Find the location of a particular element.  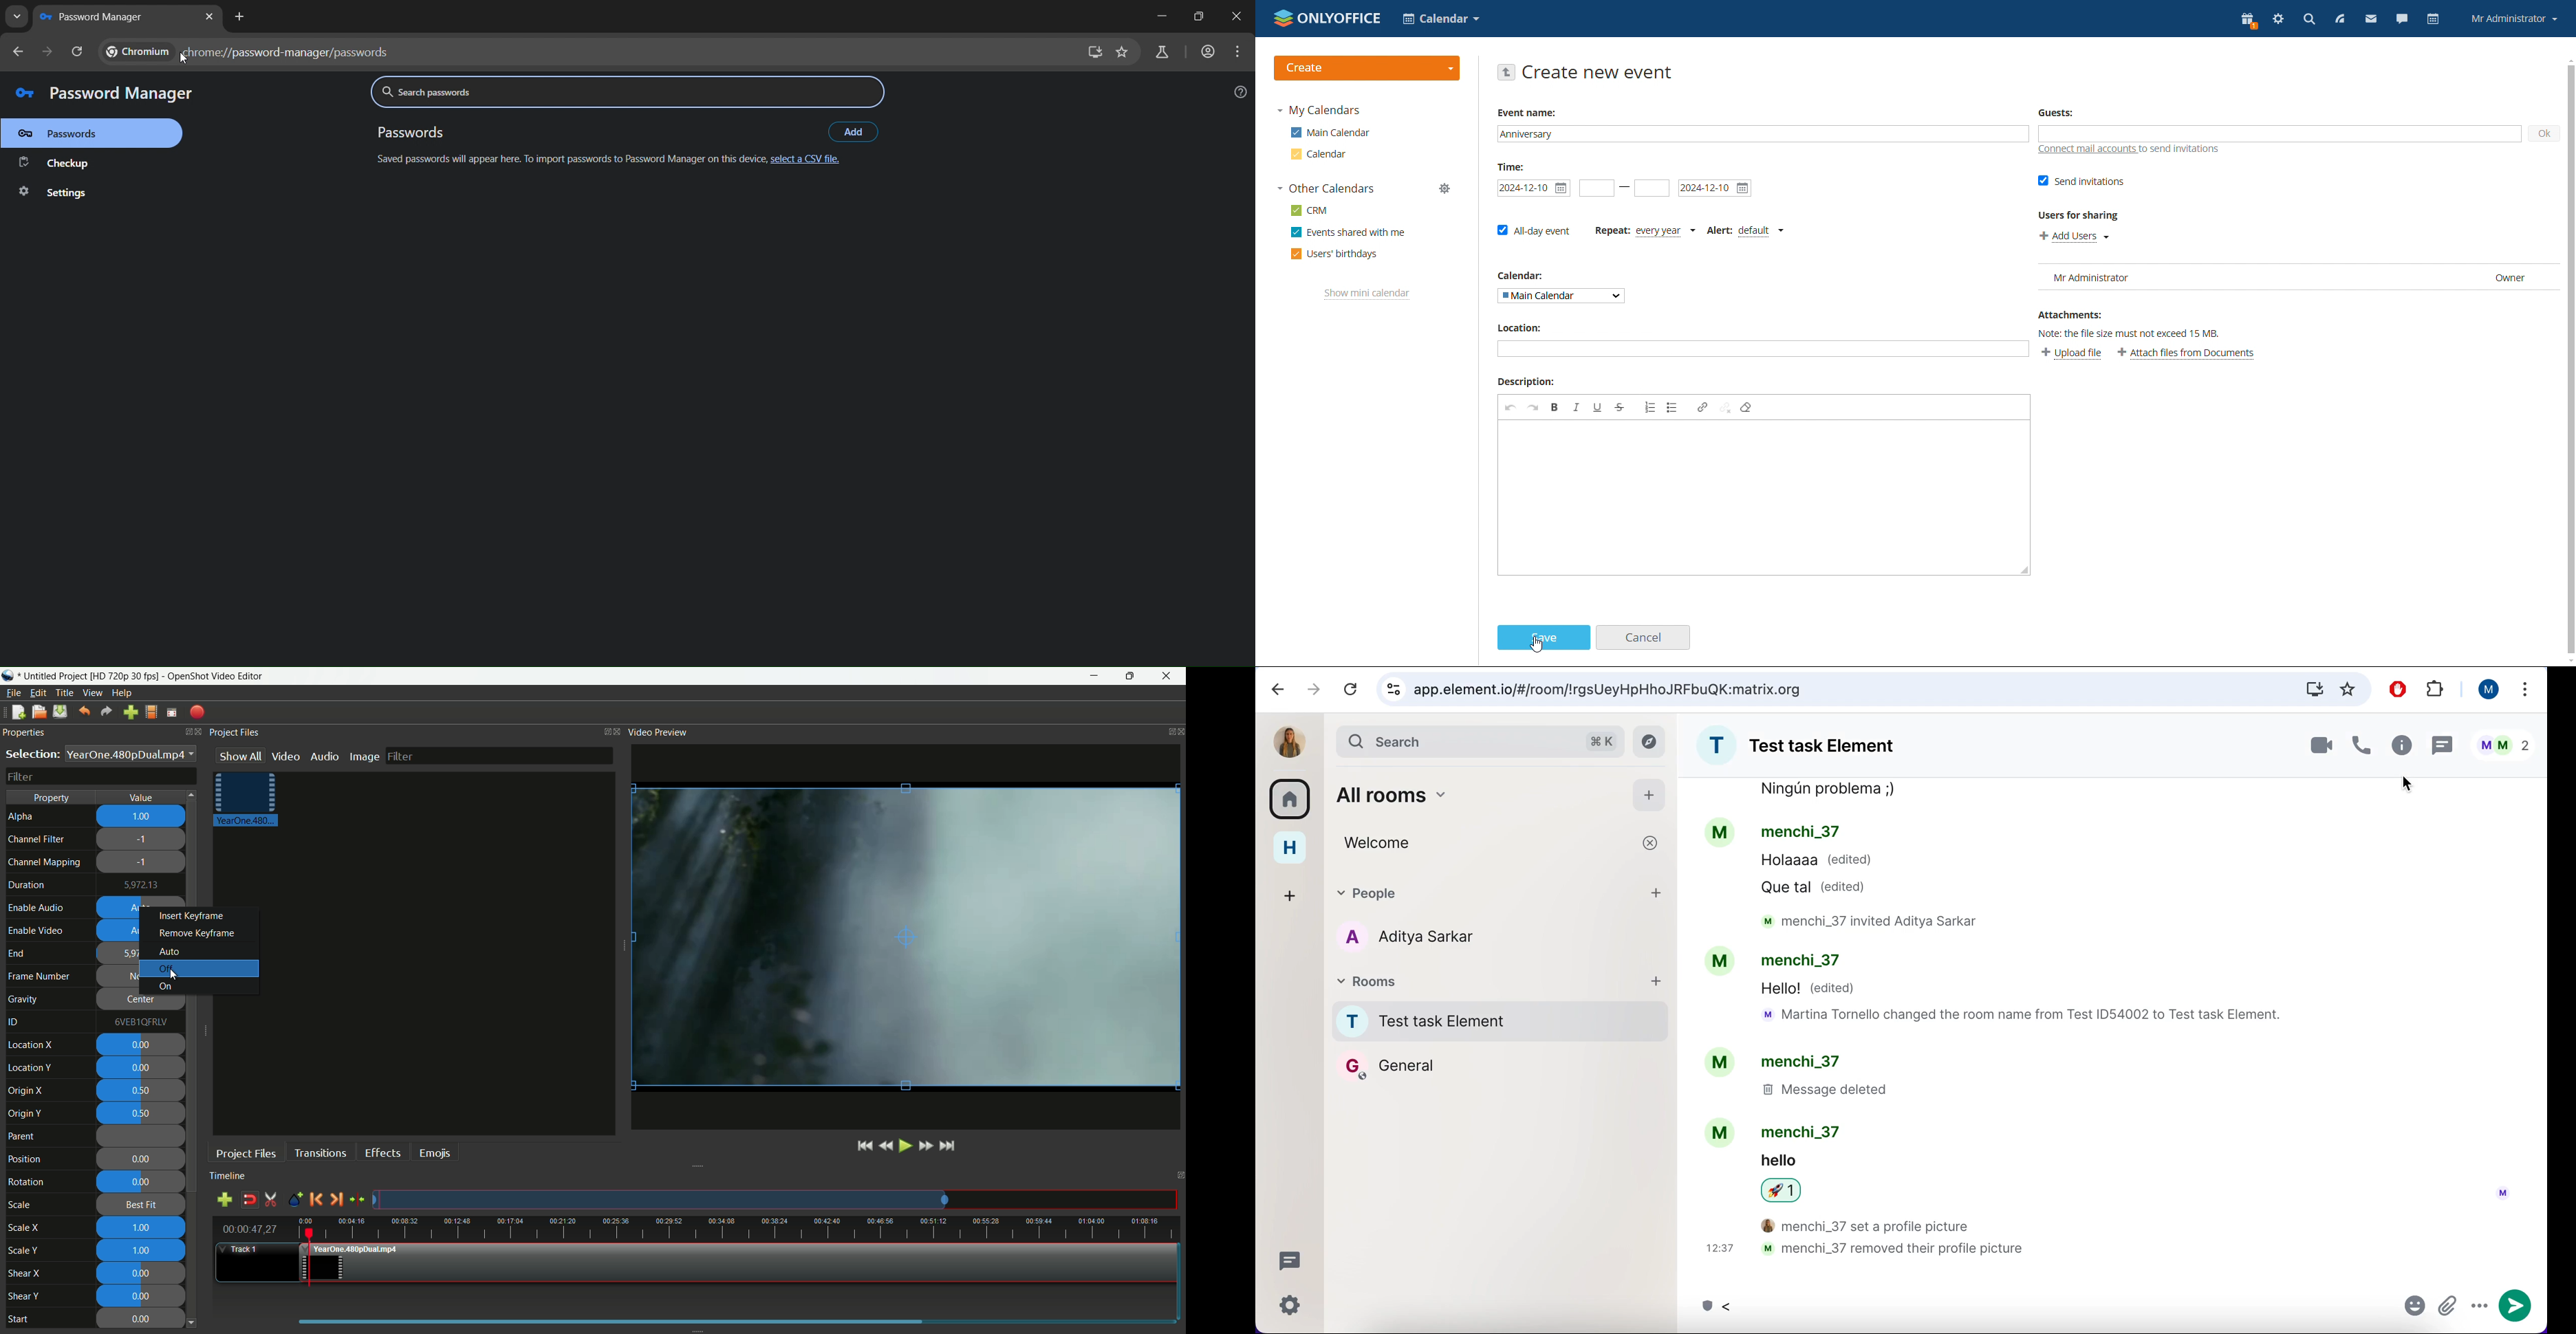

cursor is located at coordinates (171, 976).